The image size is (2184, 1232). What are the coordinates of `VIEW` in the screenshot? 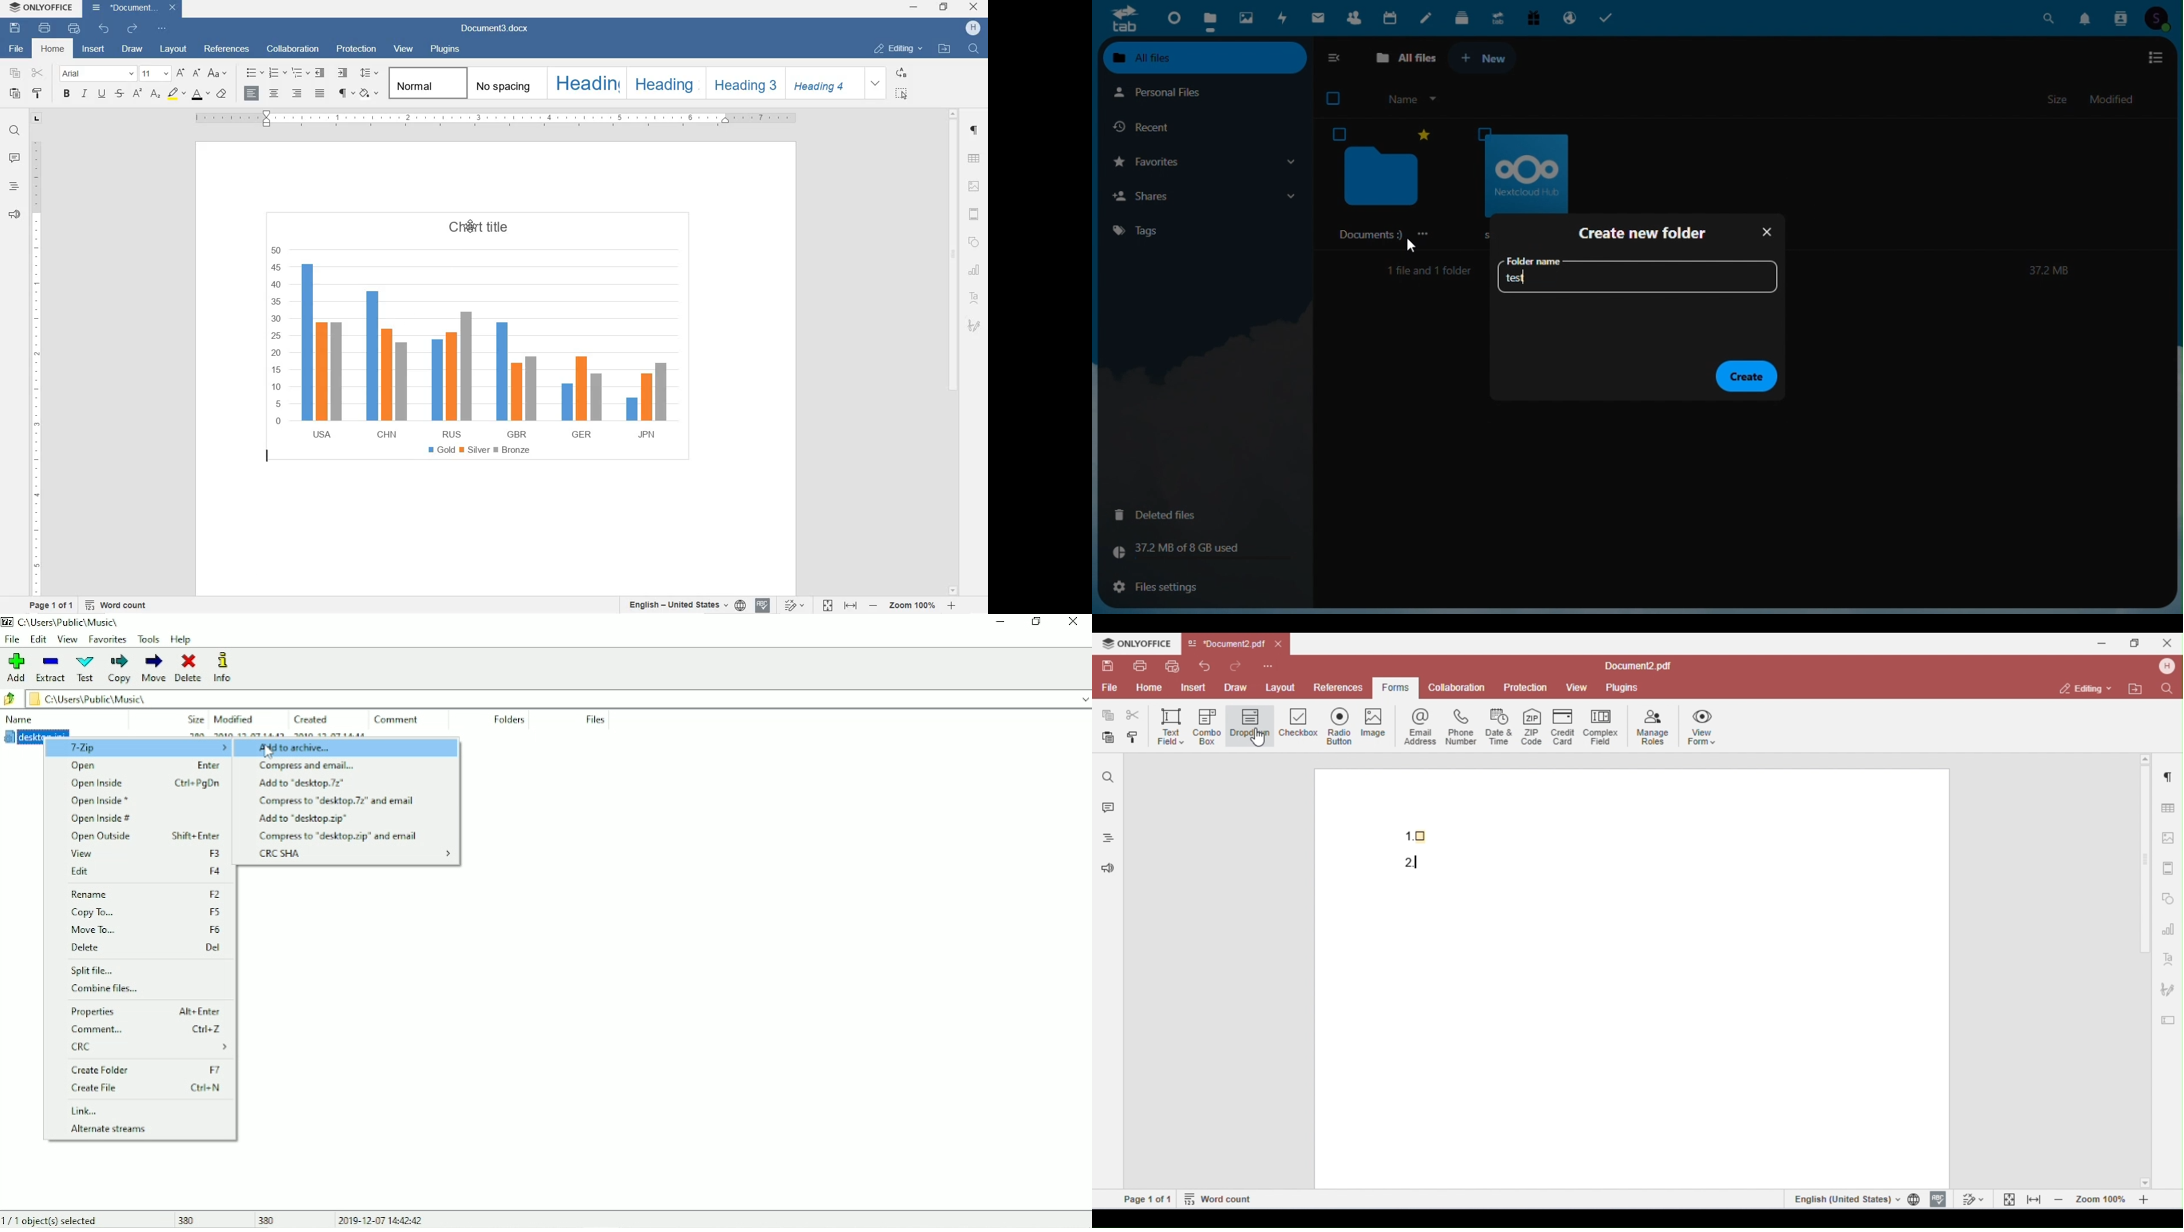 It's located at (405, 50).